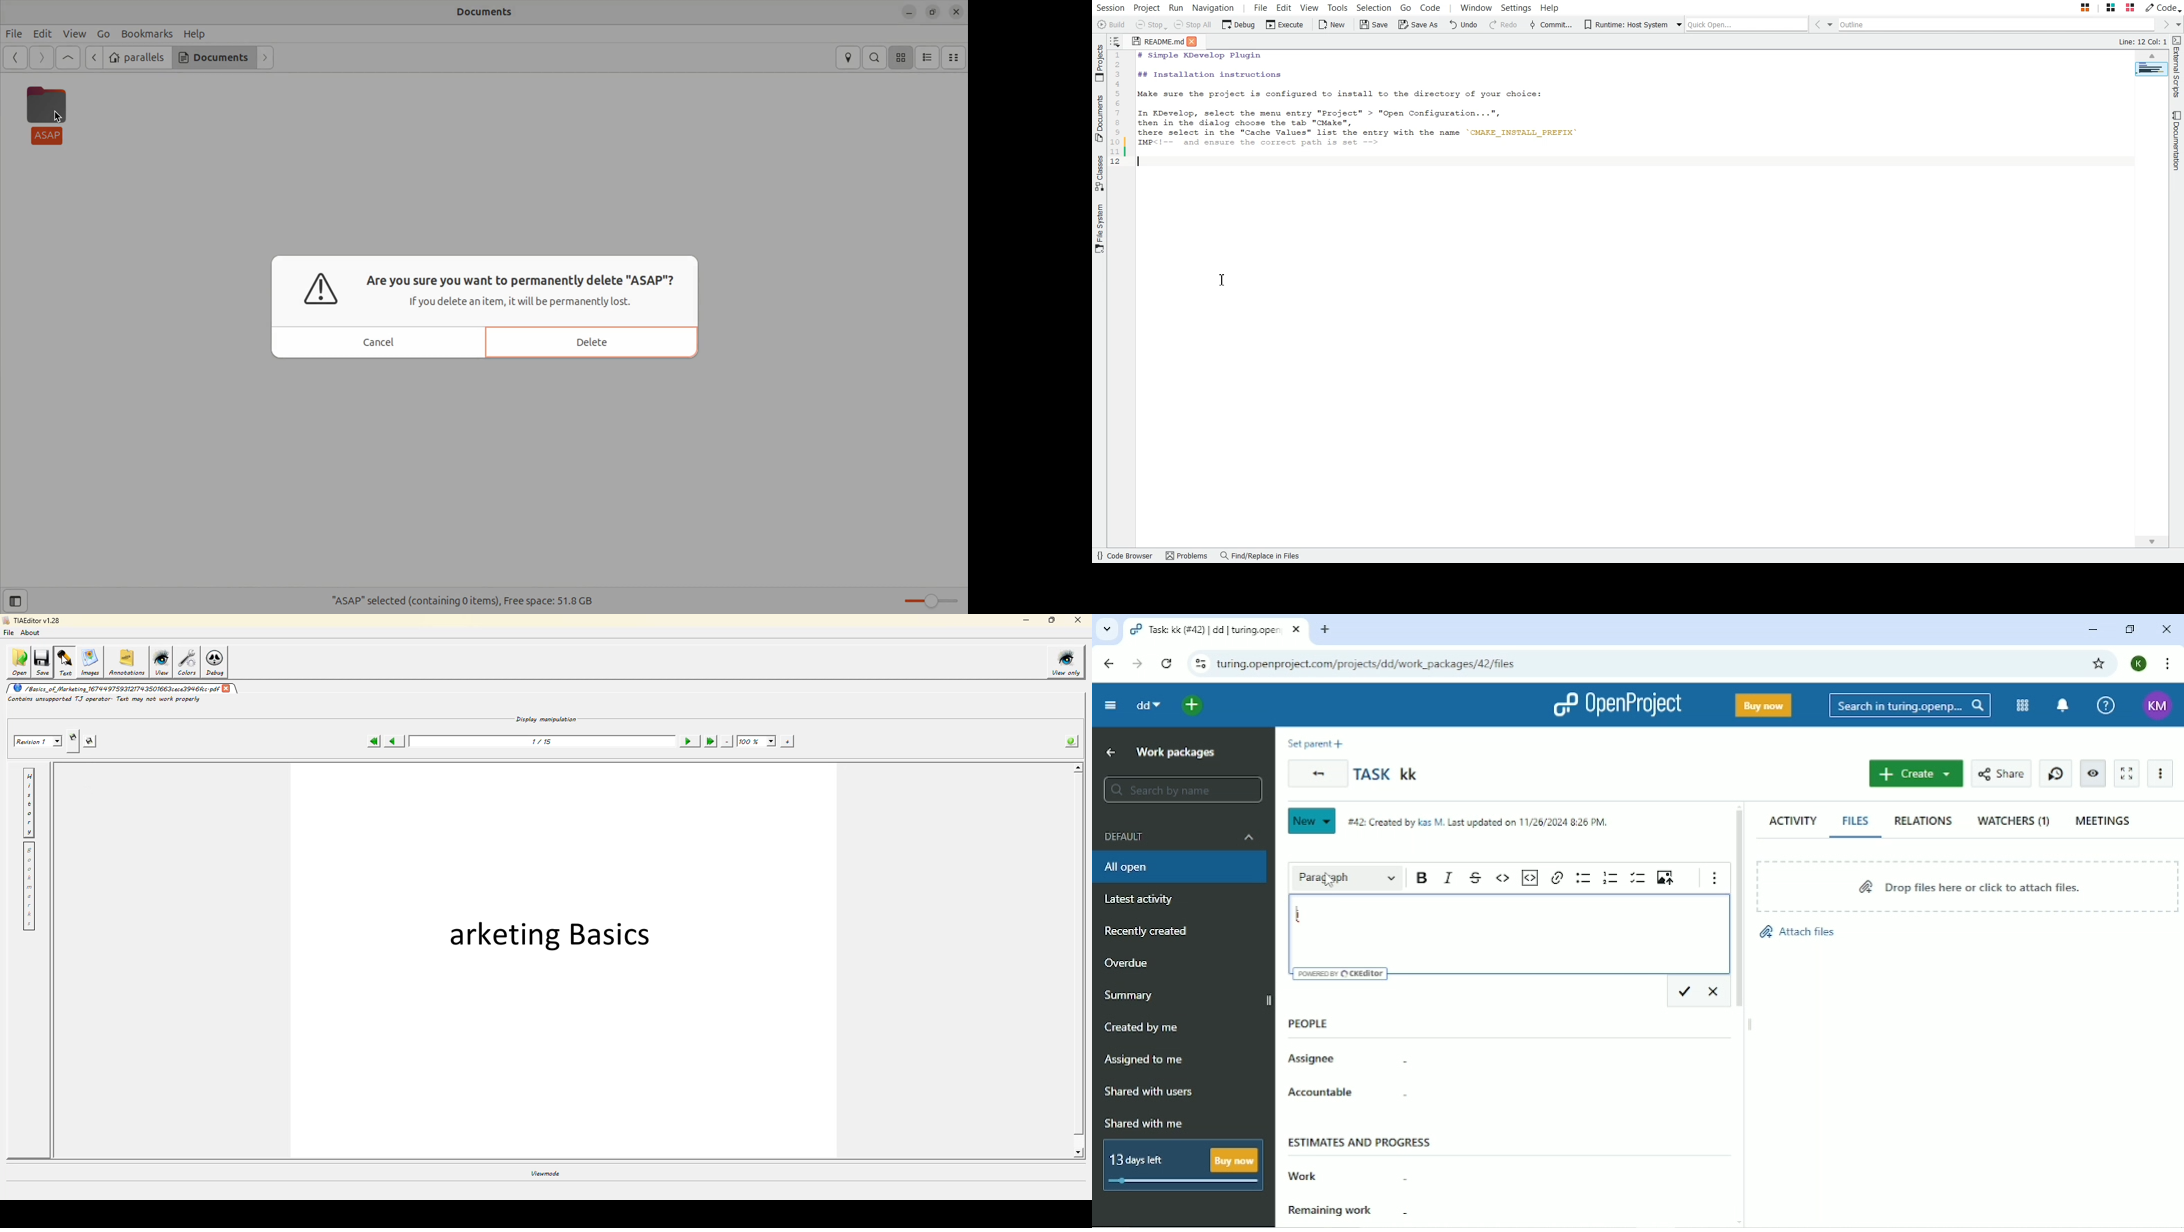 Image resolution: width=2184 pixels, height=1232 pixels. Describe the element at coordinates (1129, 964) in the screenshot. I see `Overdue` at that location.